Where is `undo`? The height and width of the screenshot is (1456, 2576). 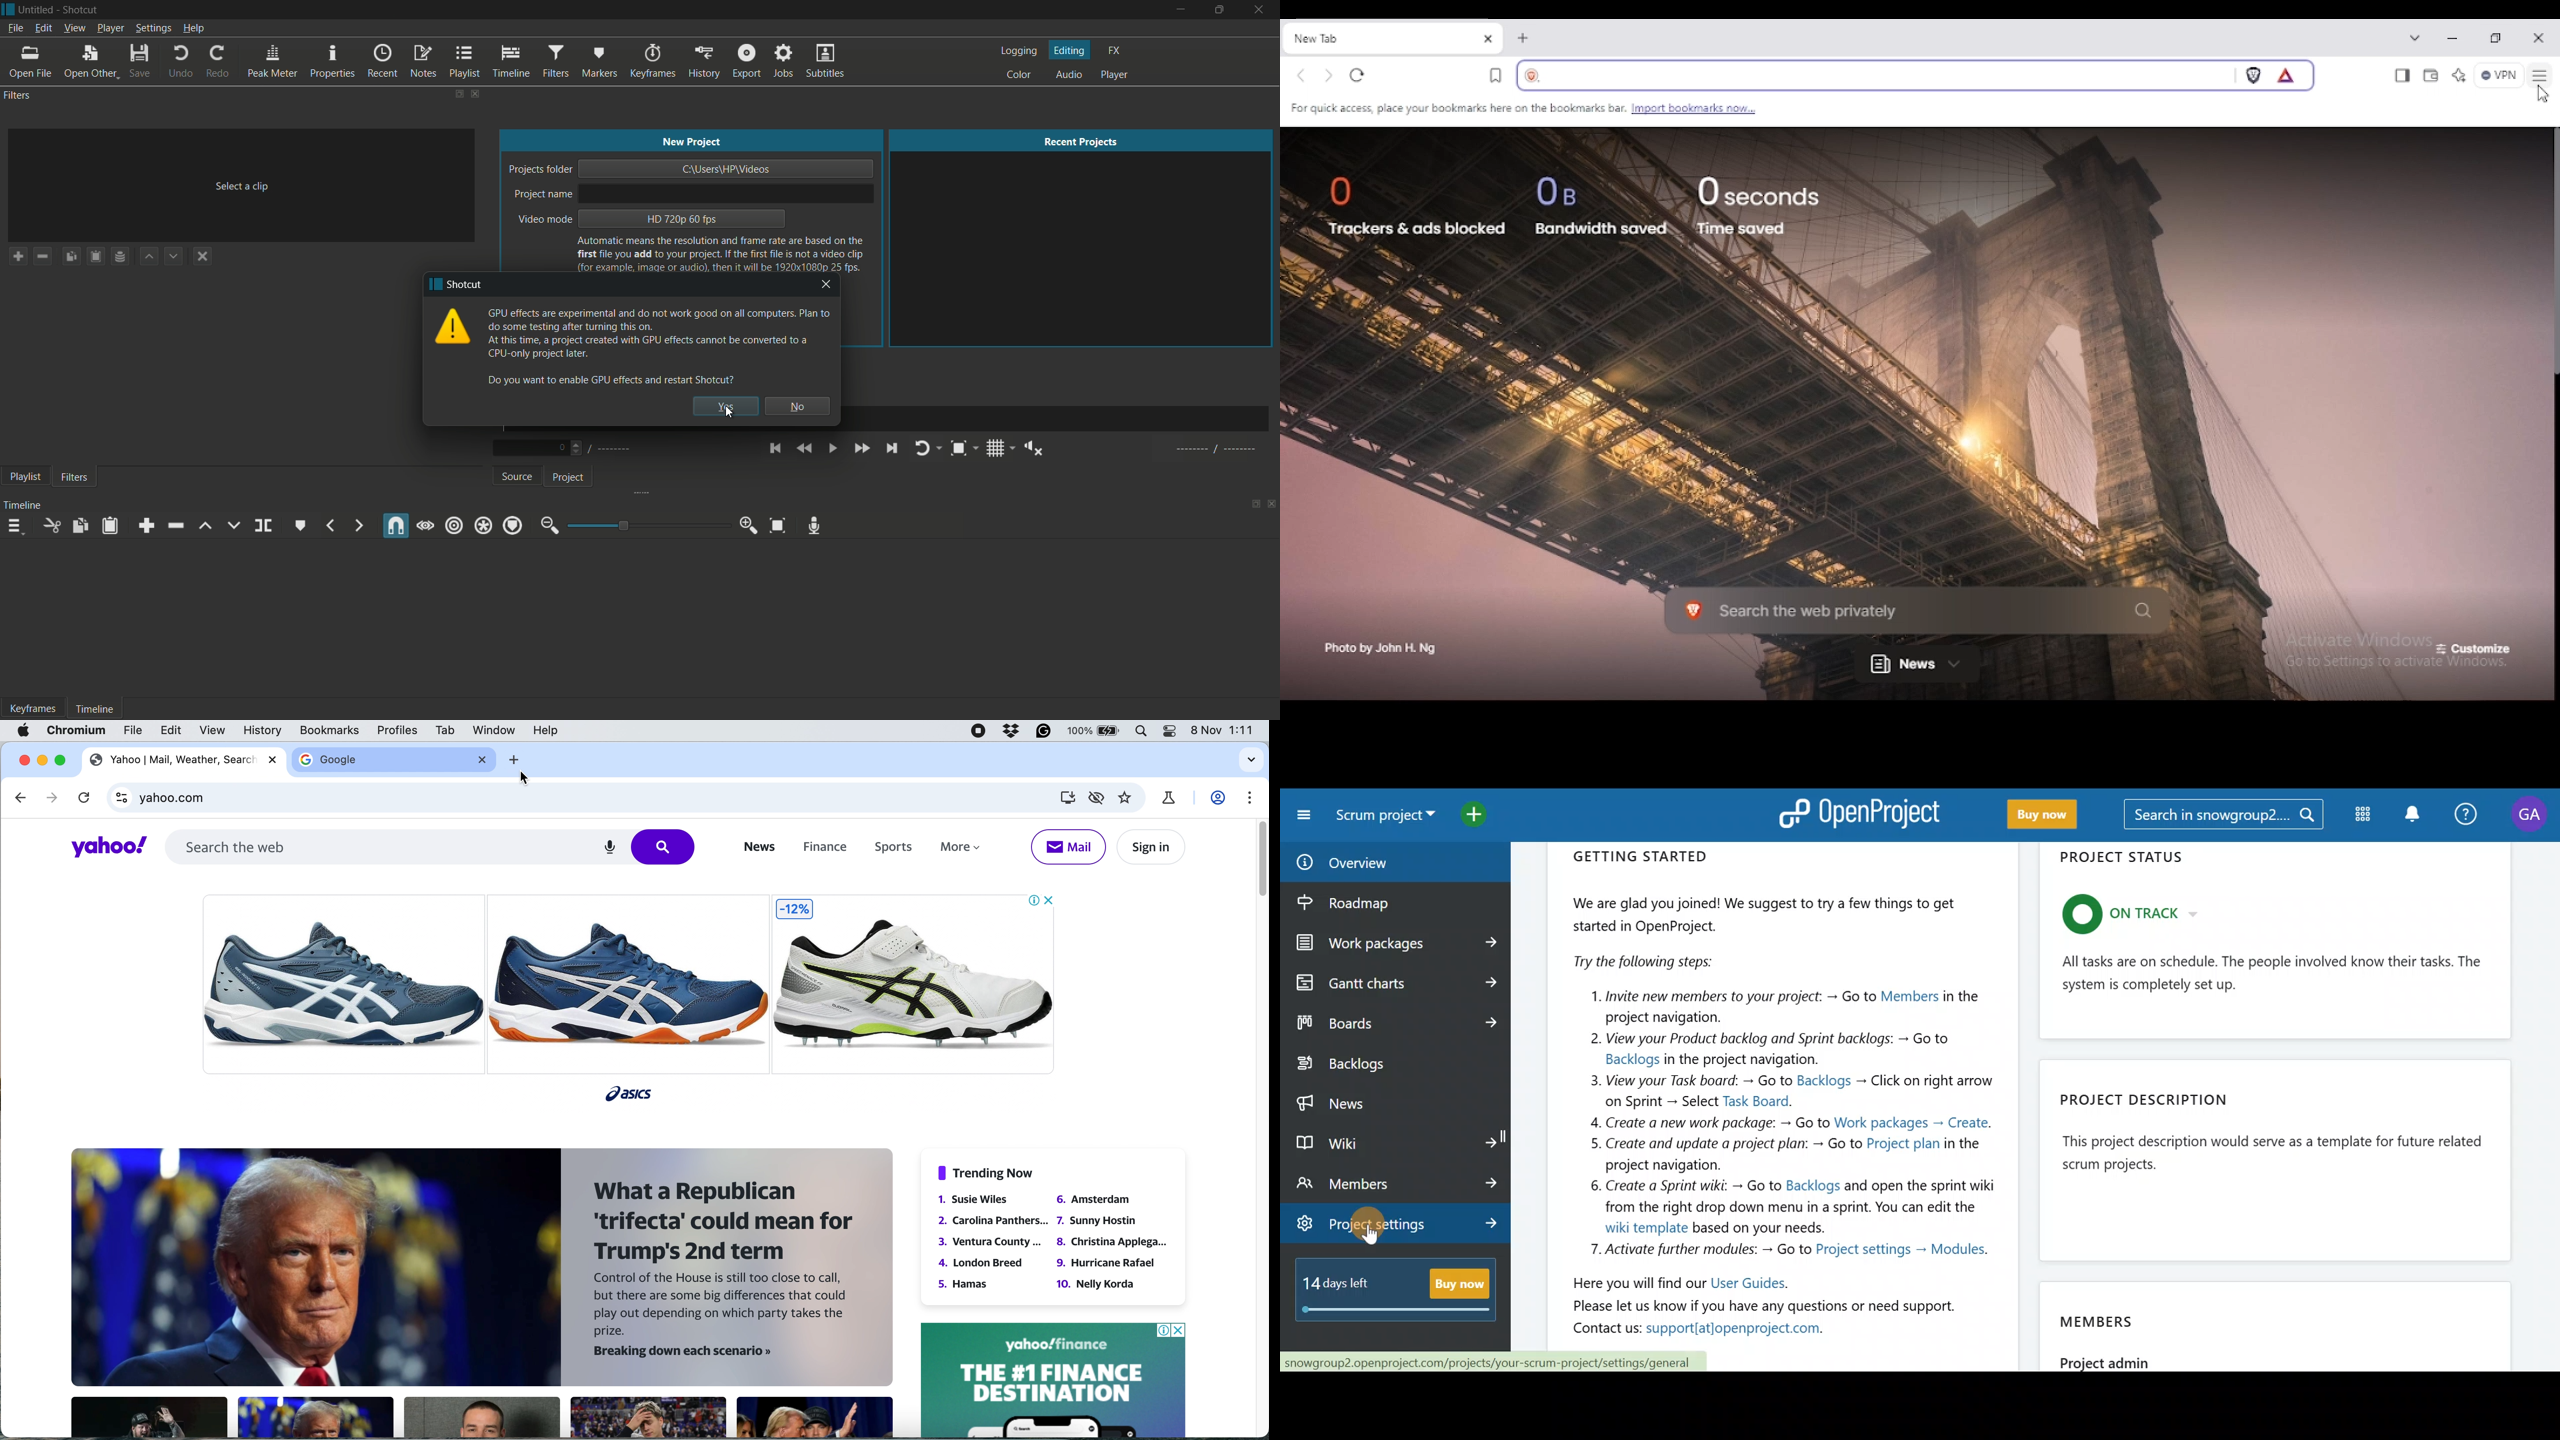
undo is located at coordinates (183, 62).